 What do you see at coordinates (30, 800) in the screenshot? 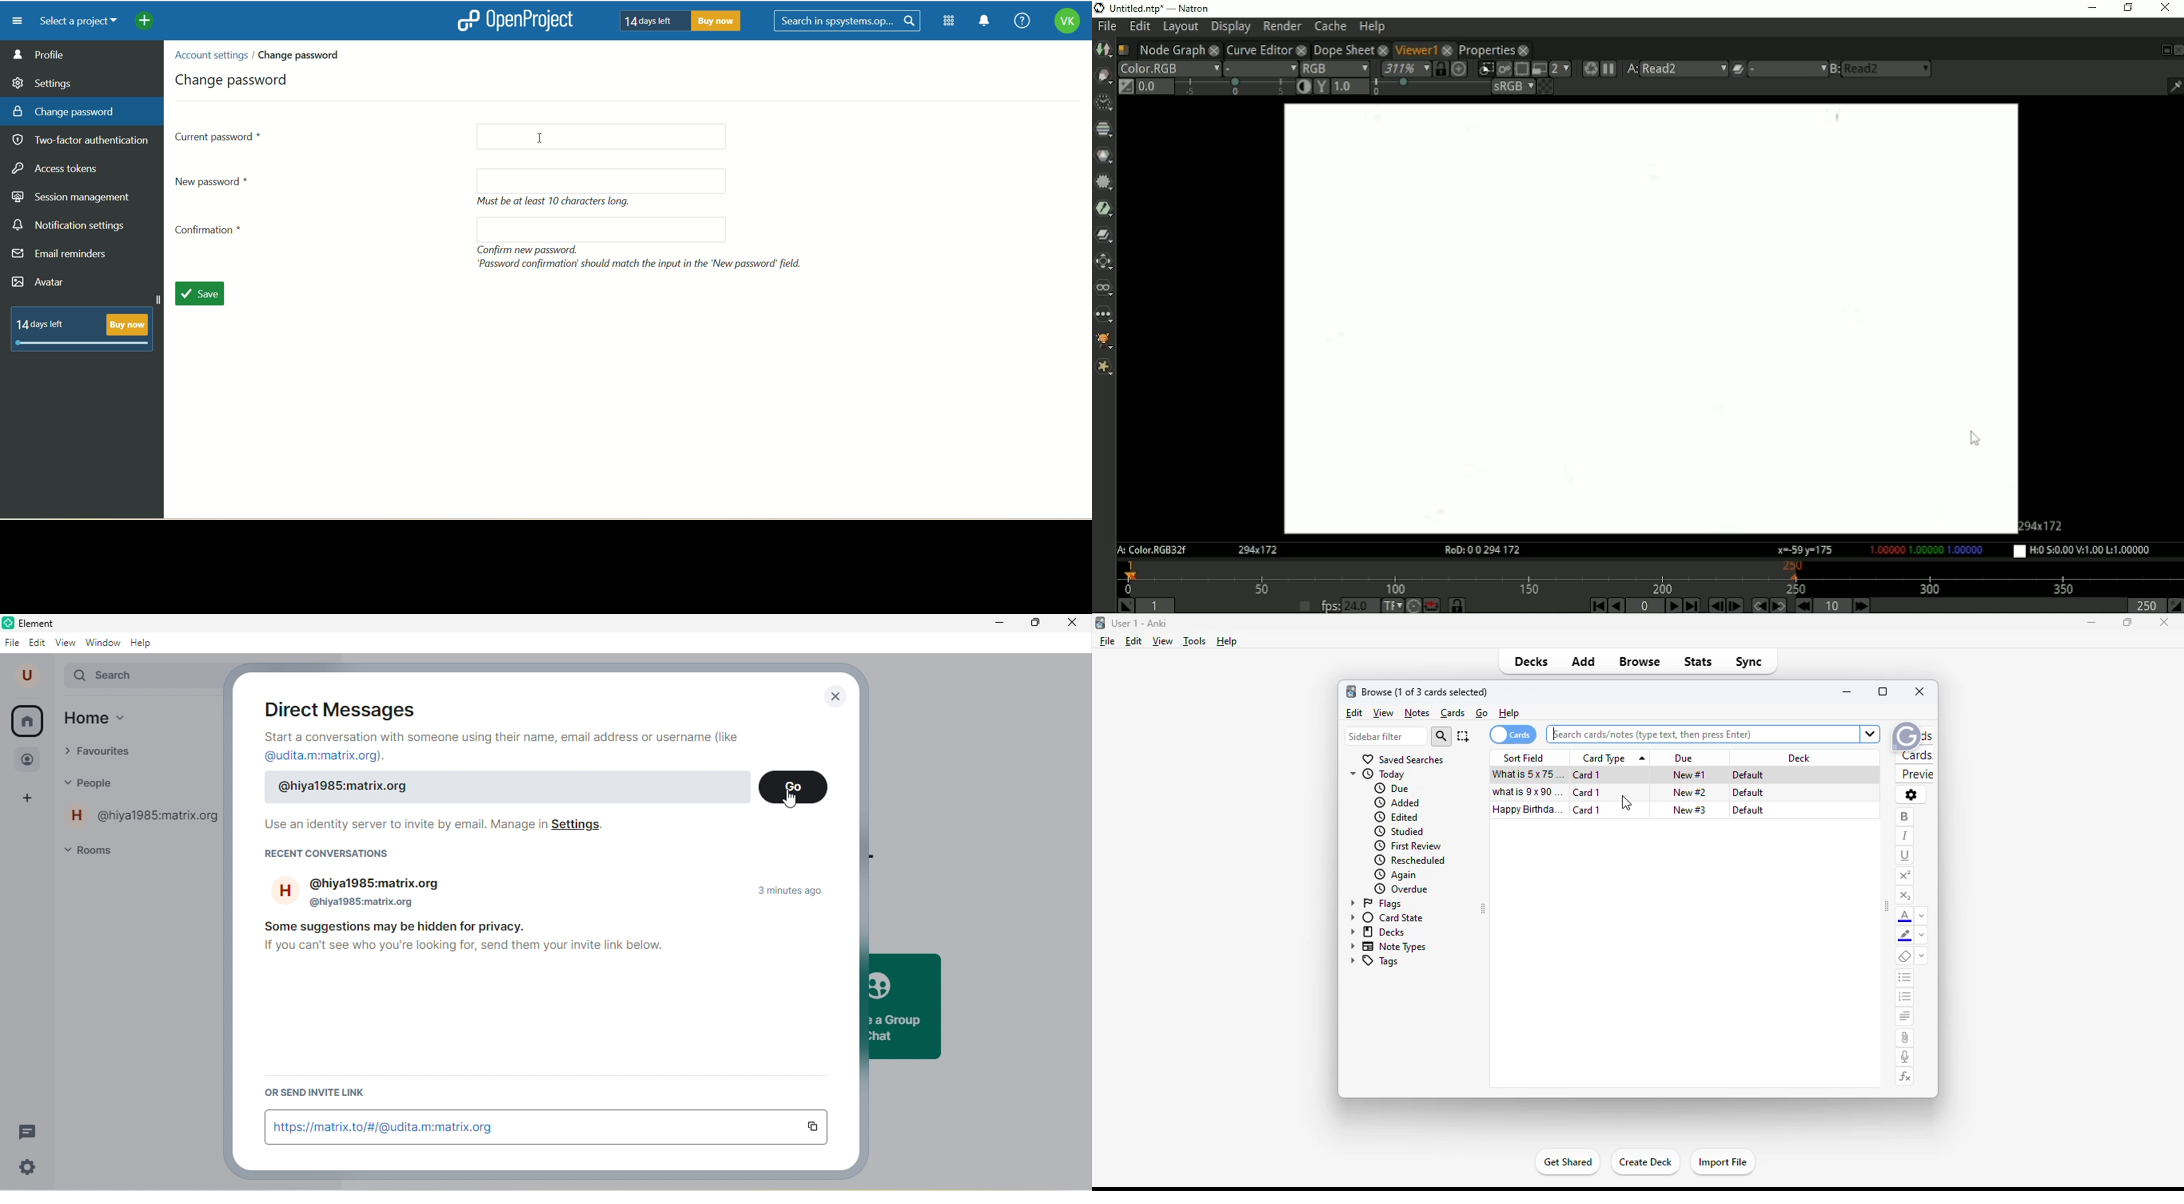
I see `add space` at bounding box center [30, 800].